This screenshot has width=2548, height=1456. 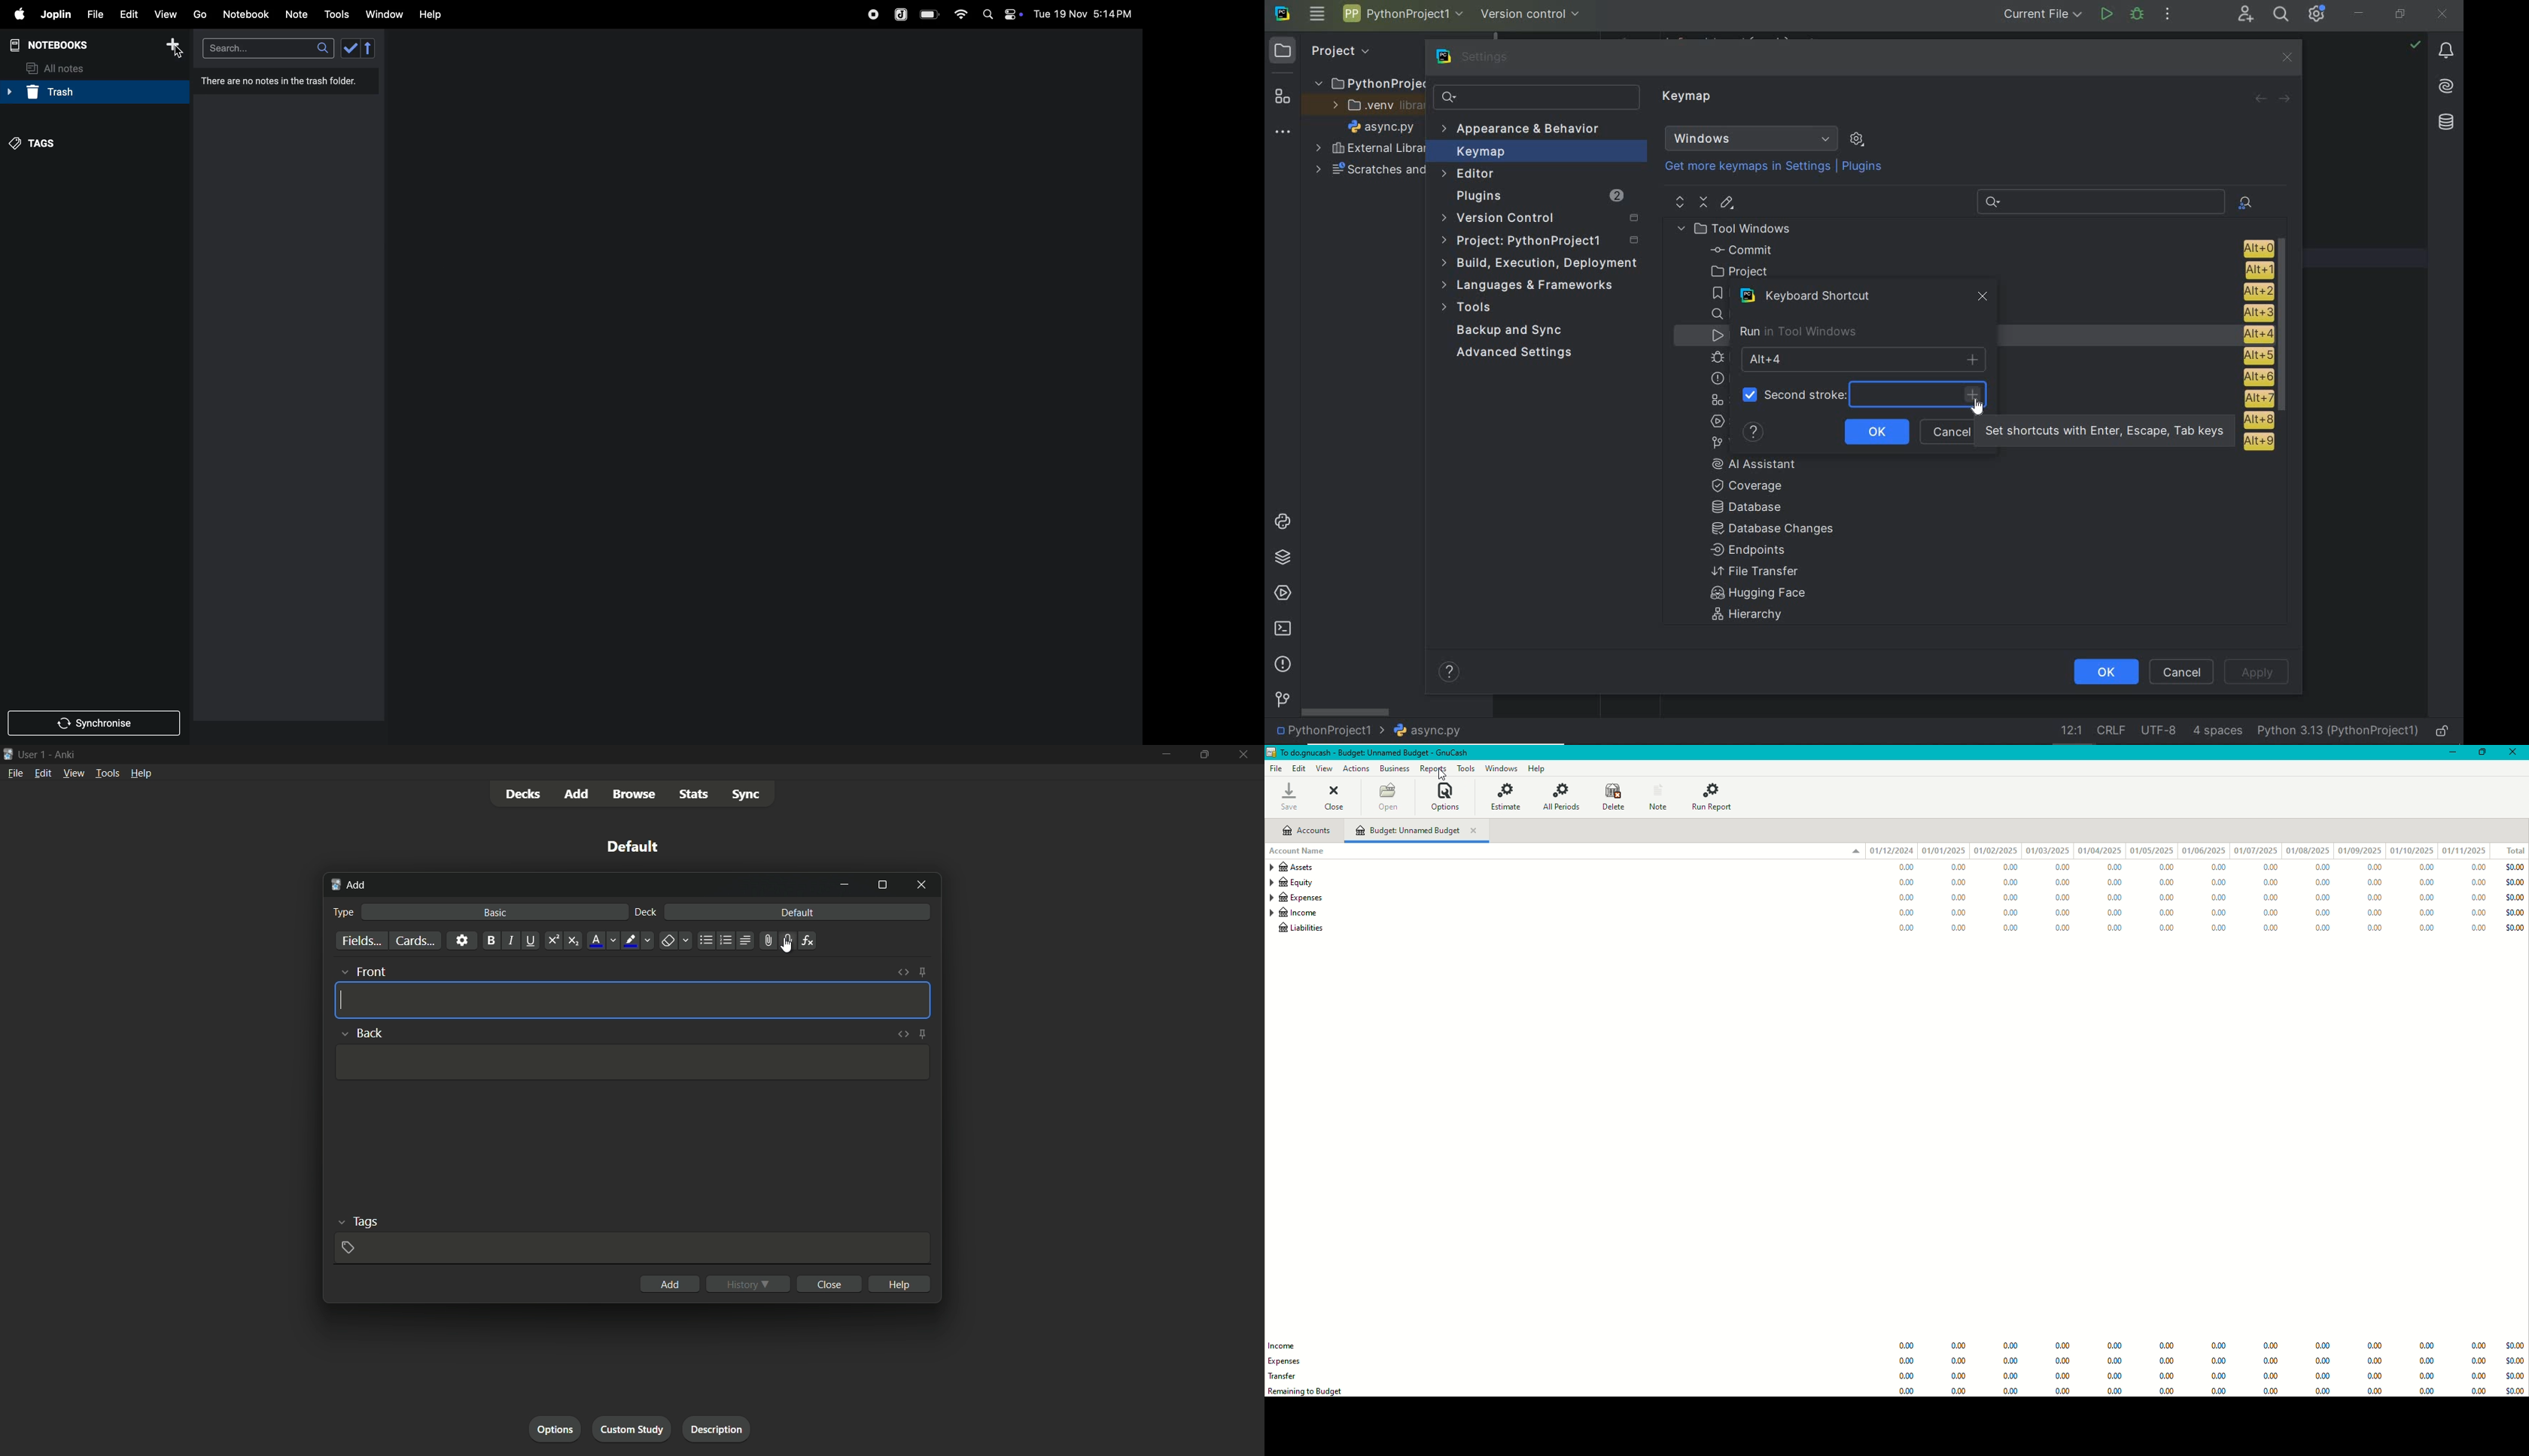 I want to click on default, so click(x=633, y=846).